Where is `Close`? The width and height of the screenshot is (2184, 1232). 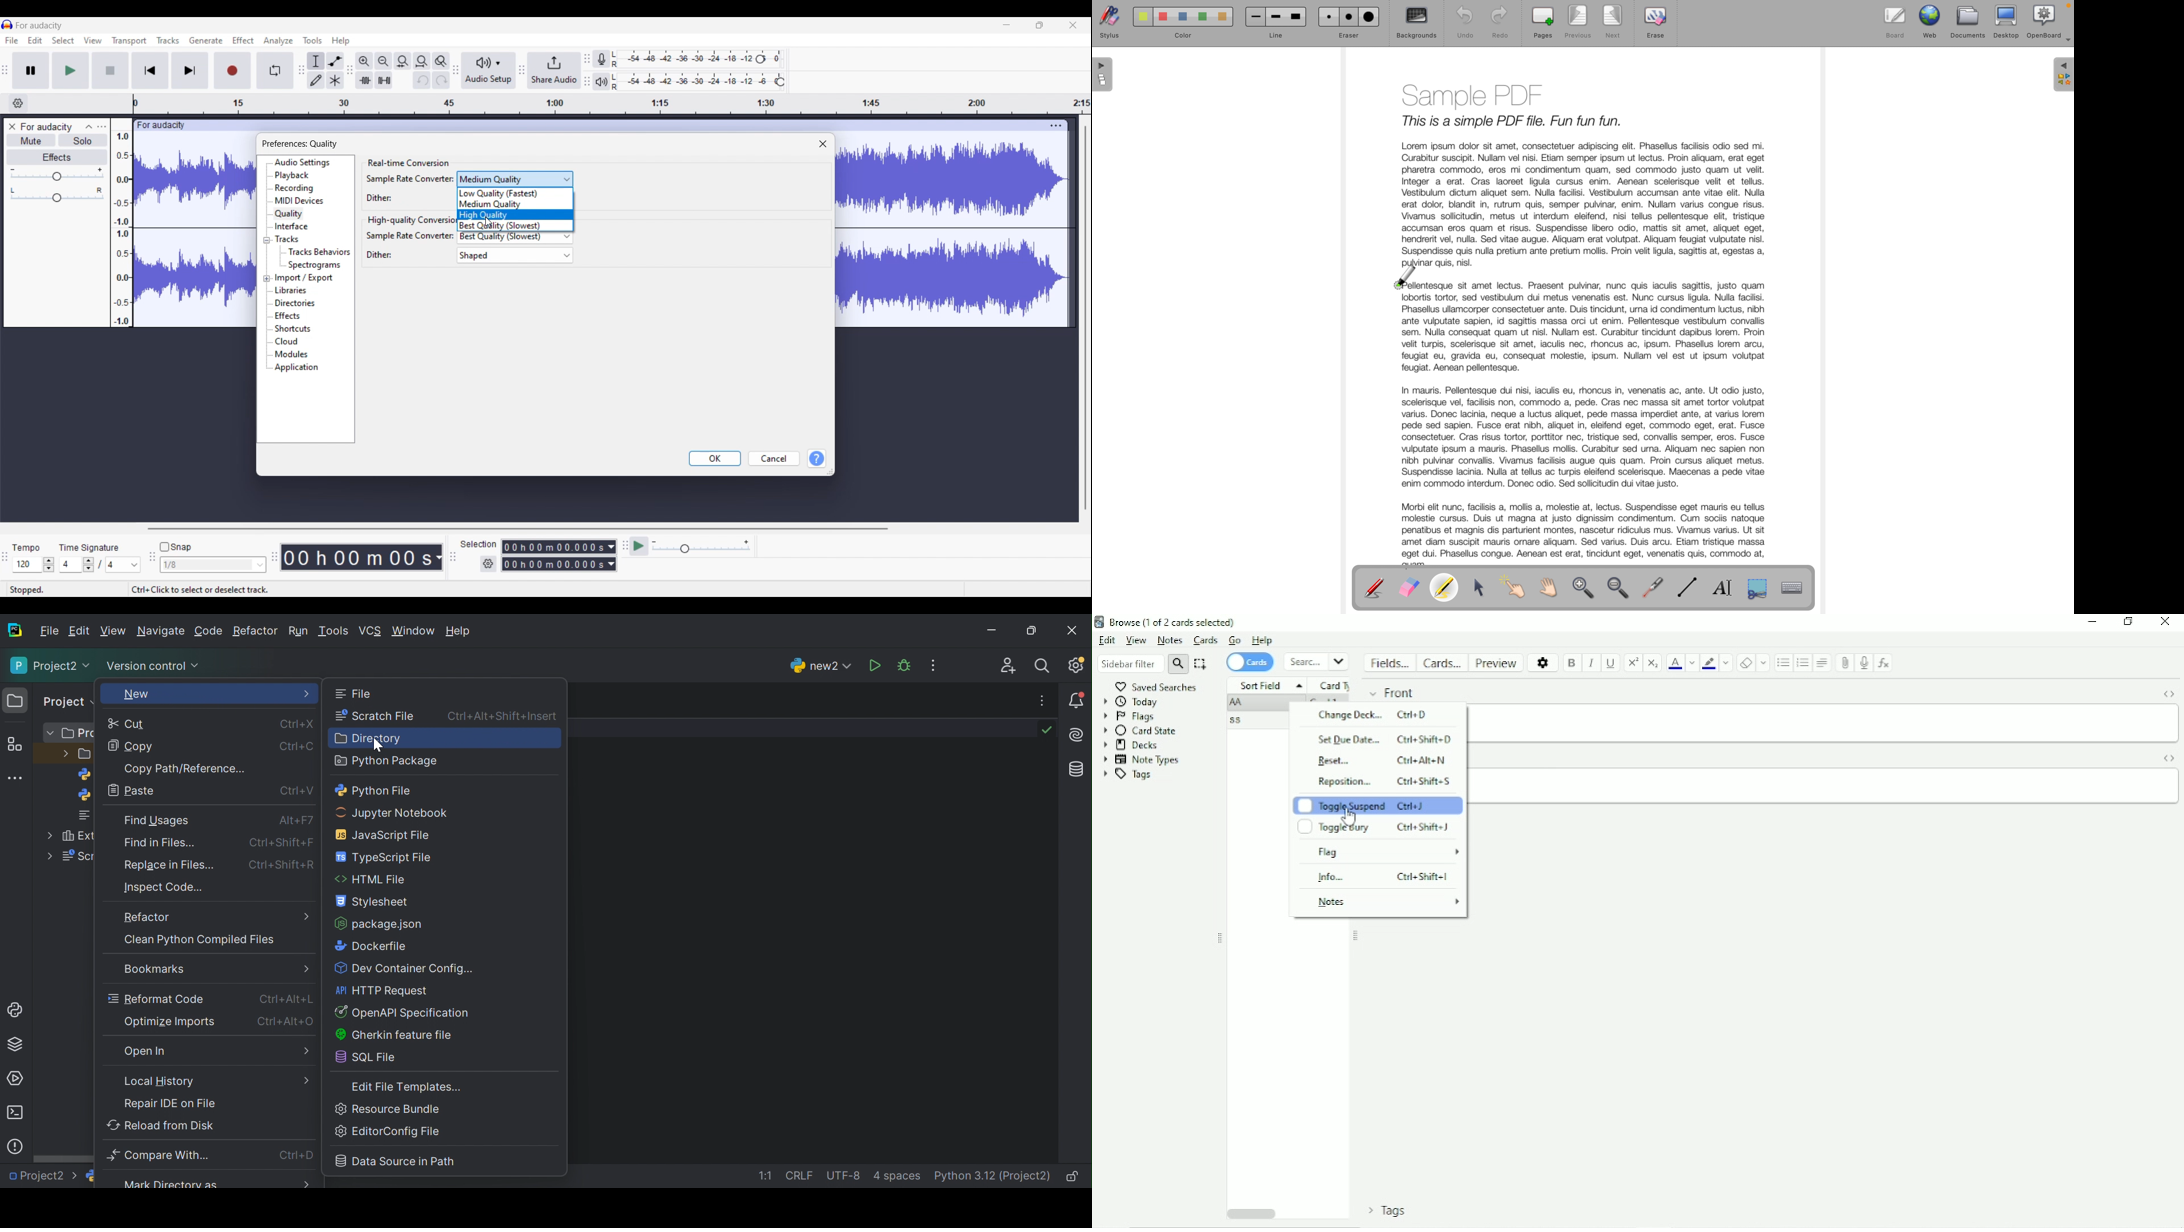 Close is located at coordinates (2164, 623).